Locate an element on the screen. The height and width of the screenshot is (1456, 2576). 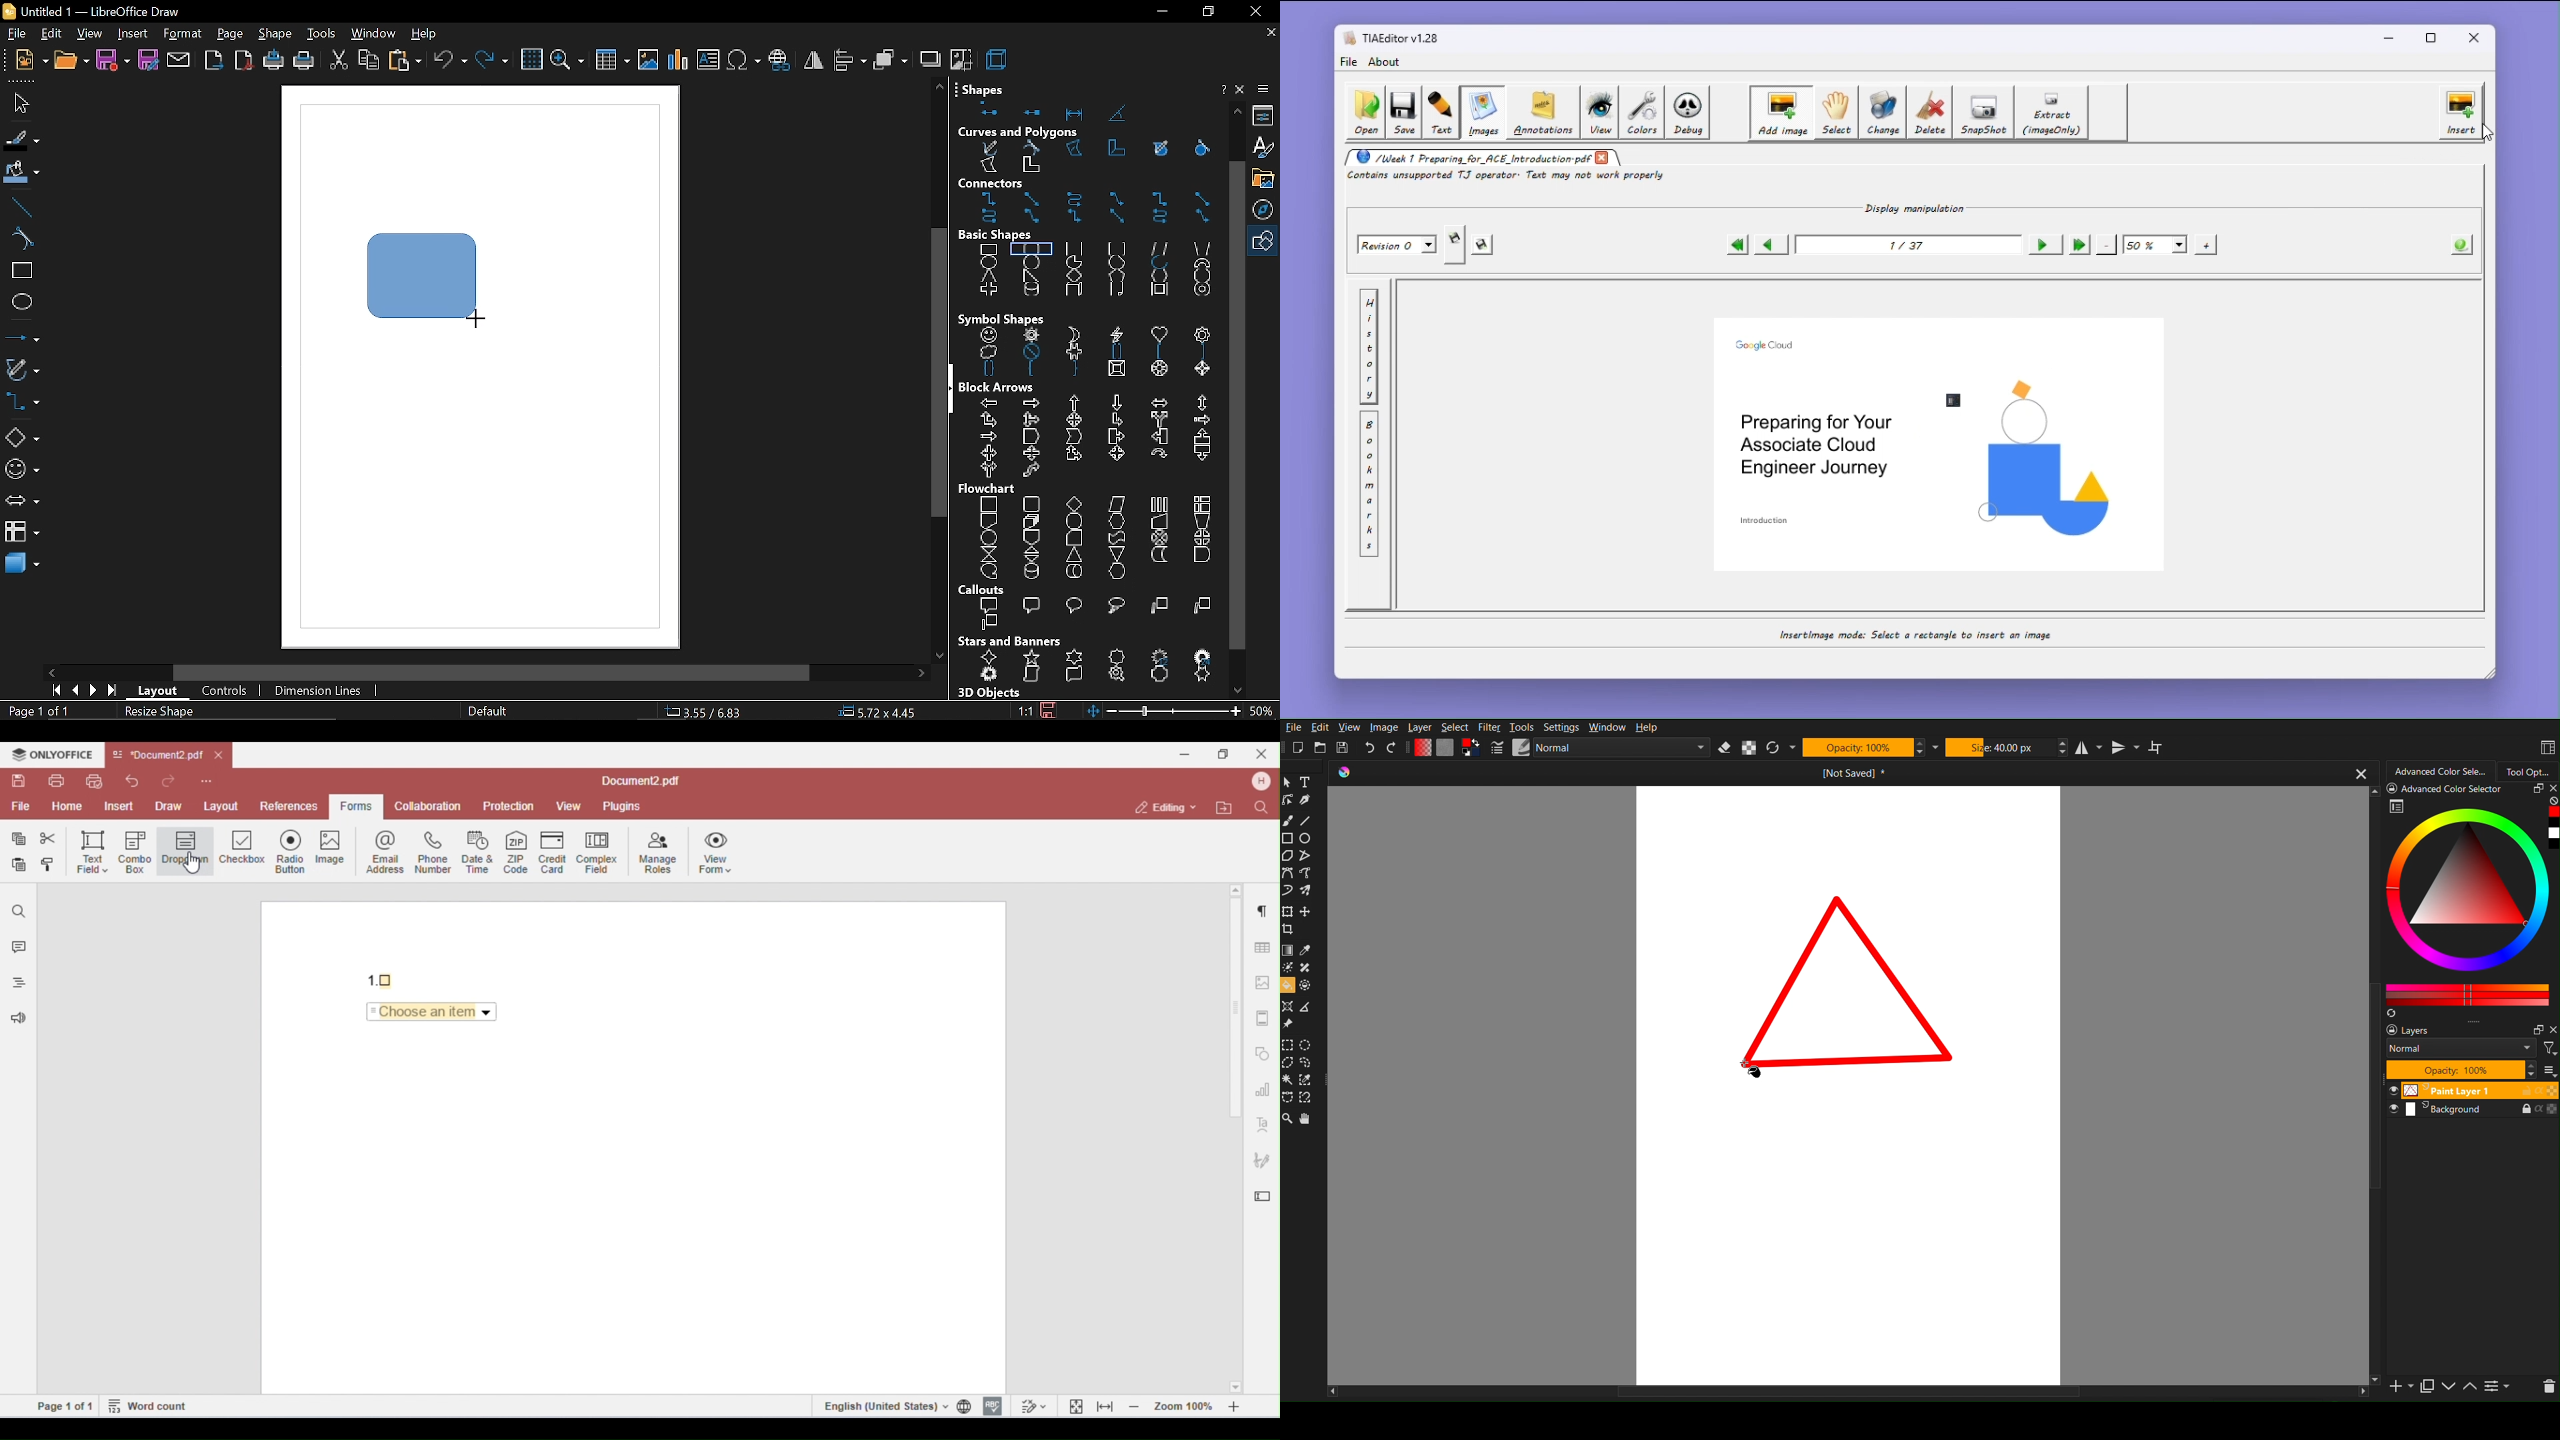
Brush Settings is located at coordinates (1602, 749).